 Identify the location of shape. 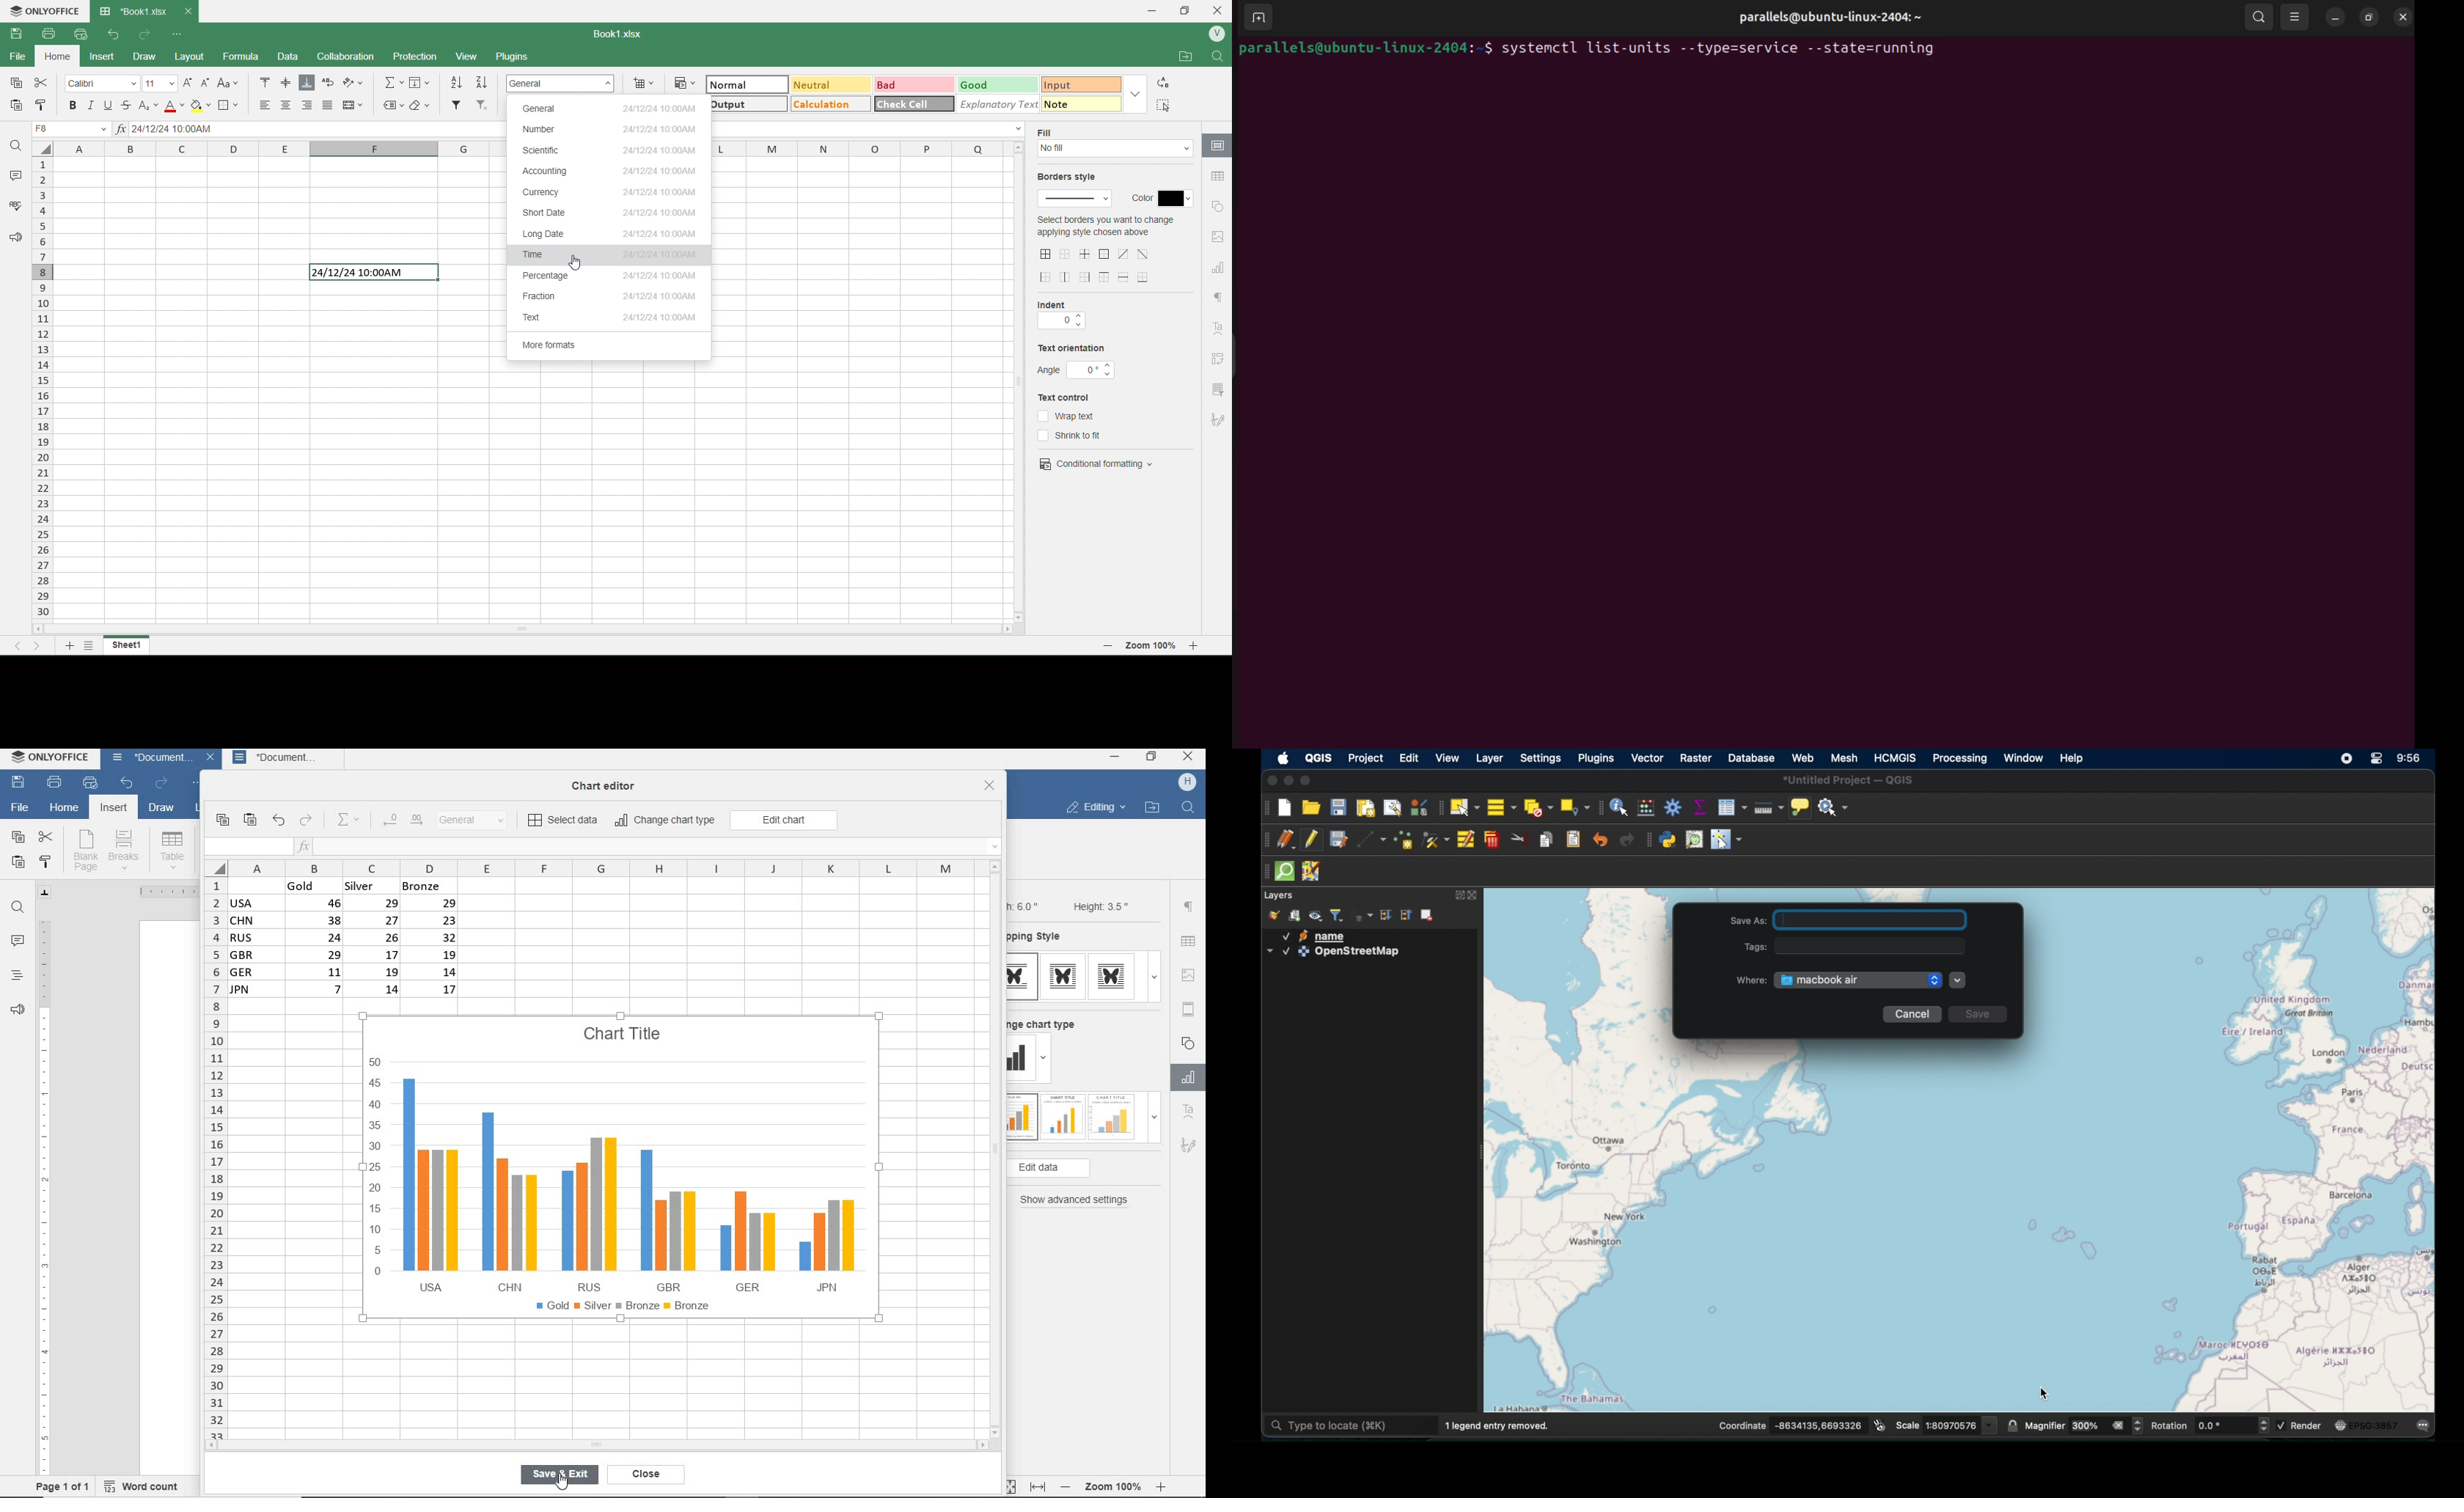
(1190, 1042).